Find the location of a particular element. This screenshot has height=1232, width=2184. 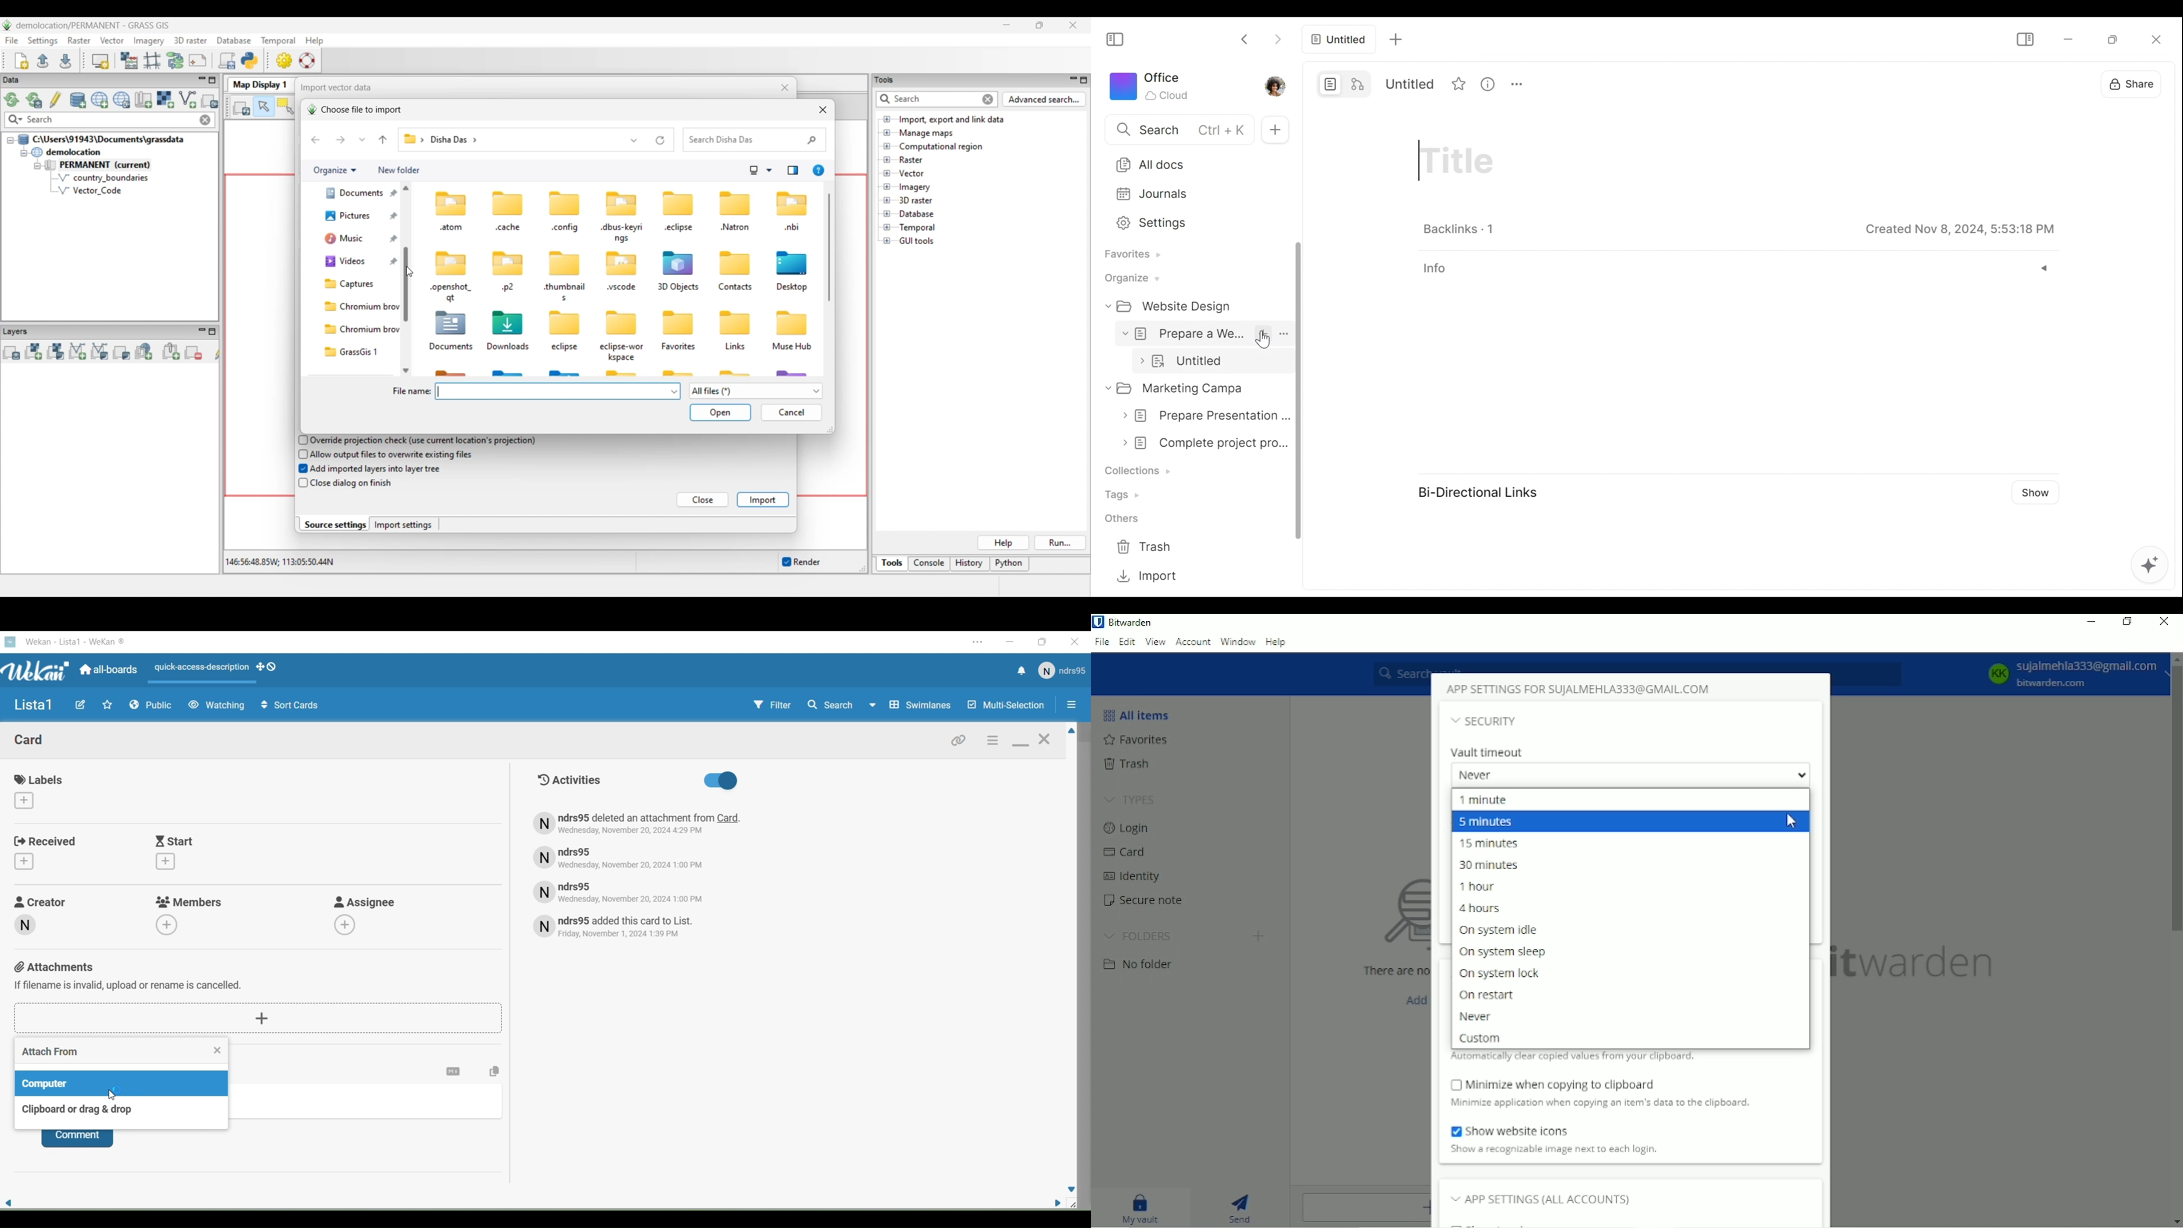

Watching is located at coordinates (216, 706).